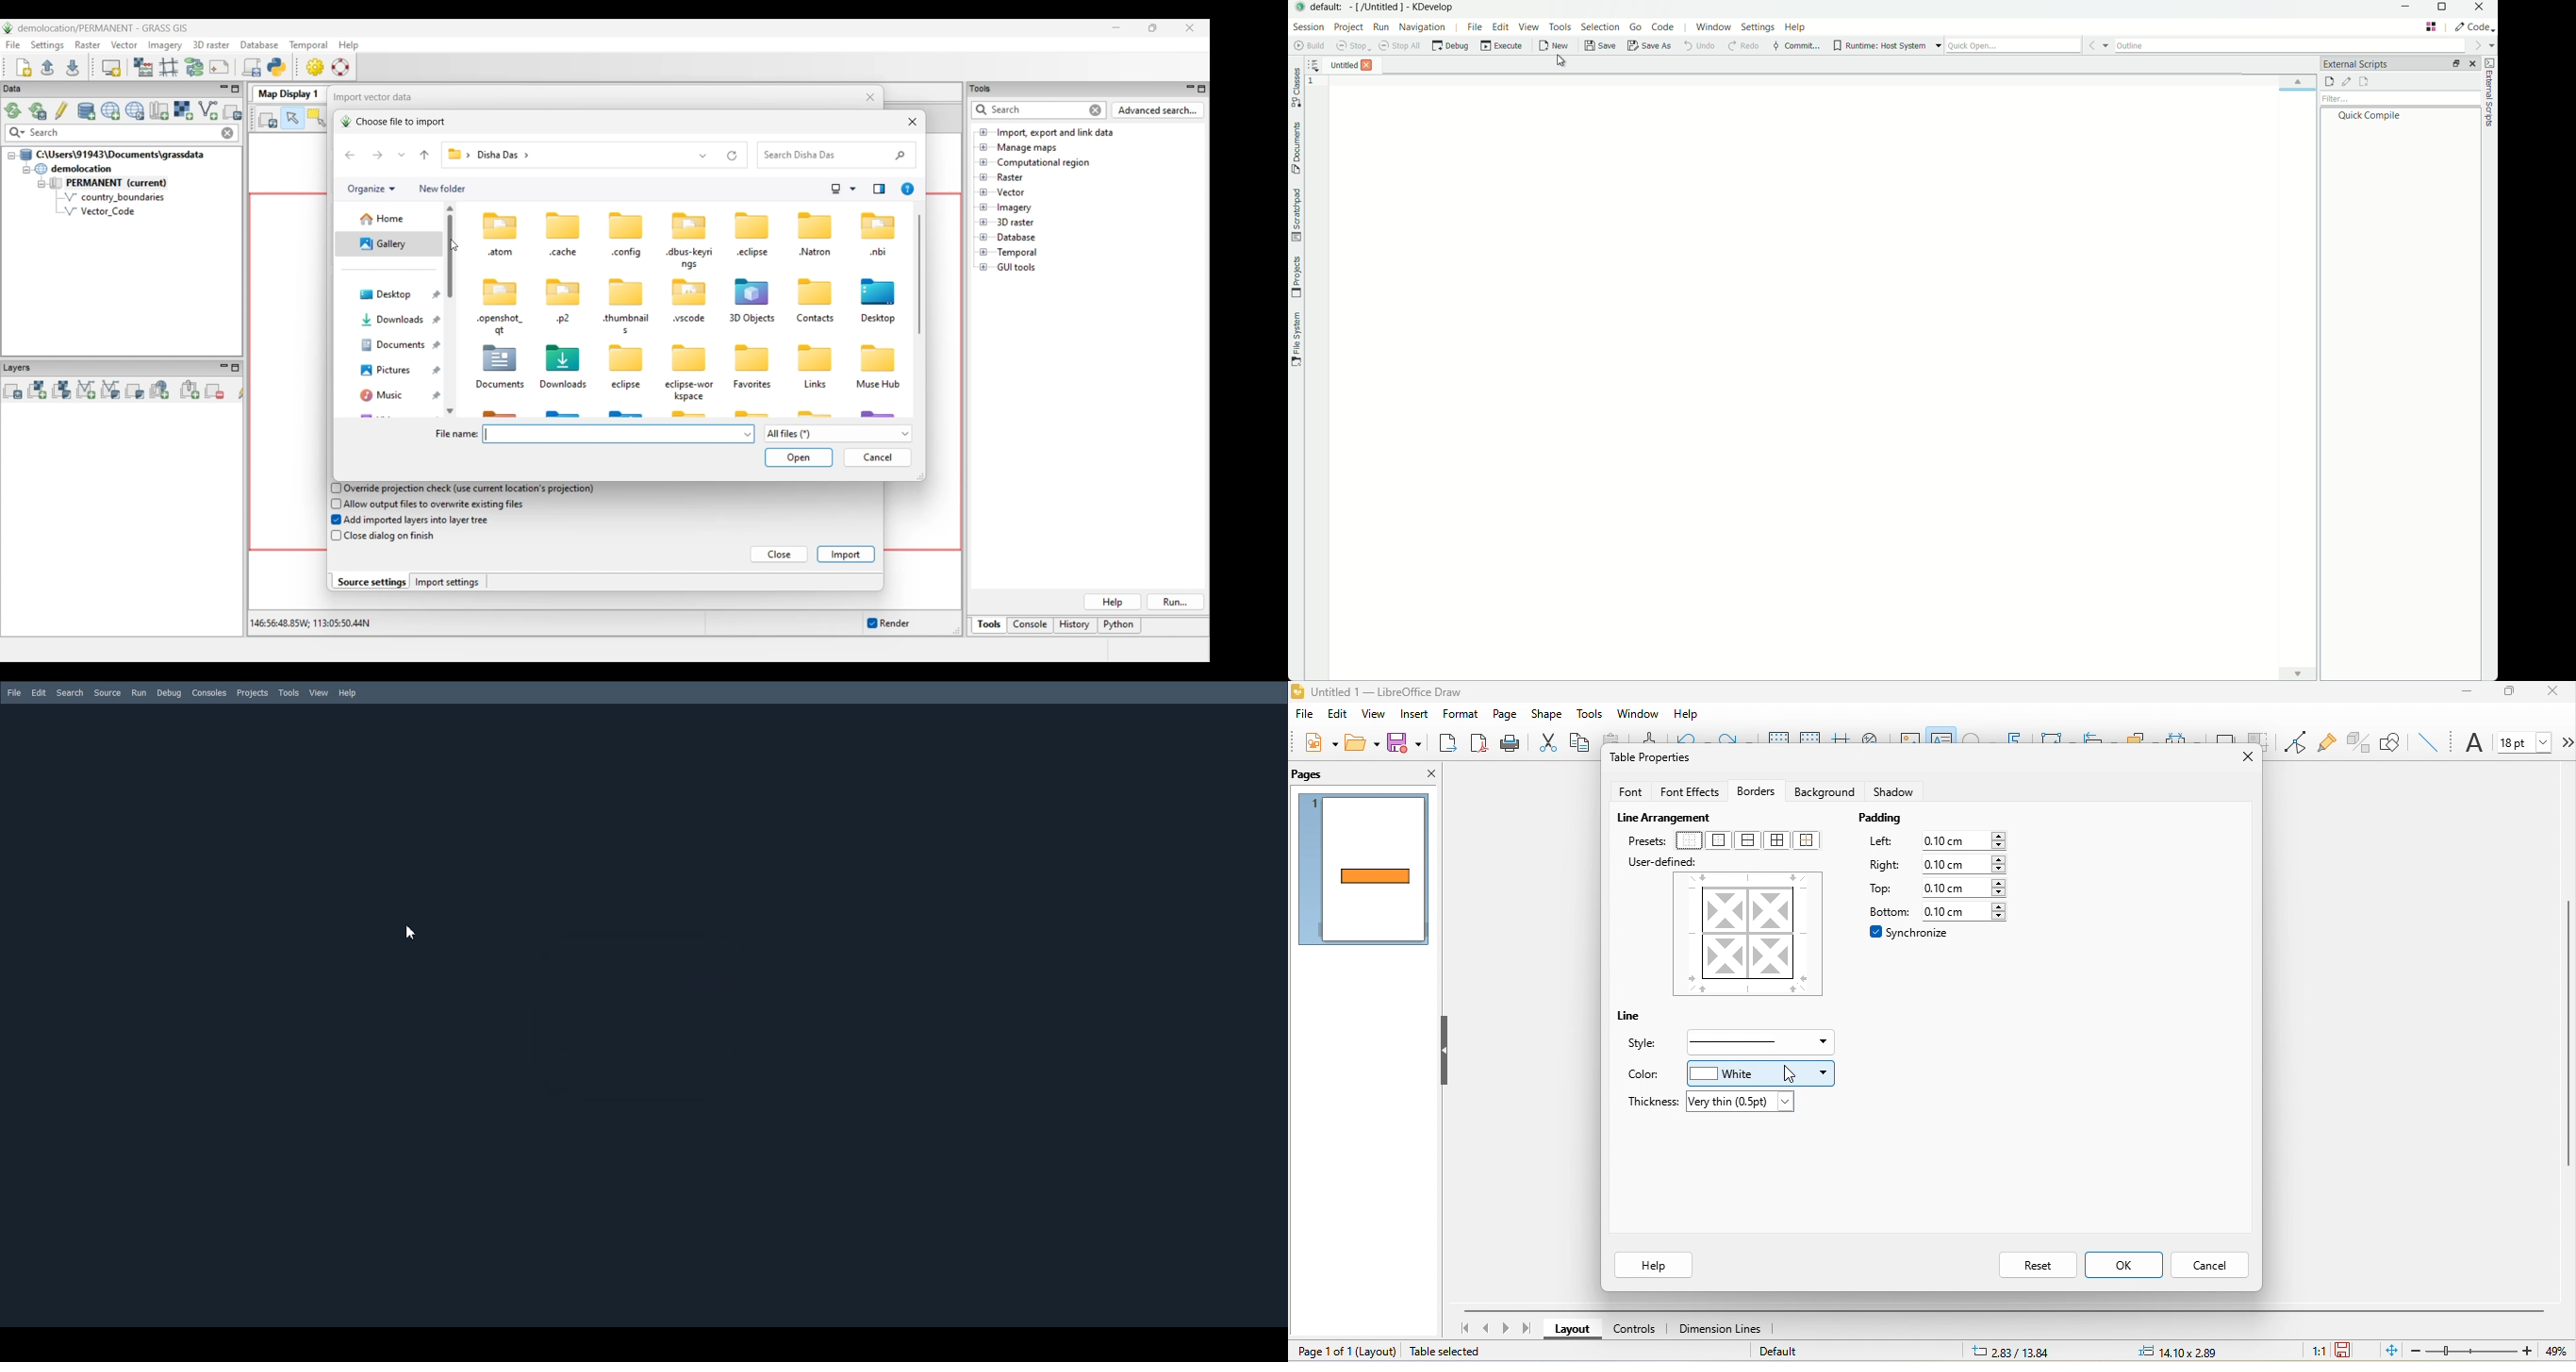 This screenshot has width=2576, height=1372. Describe the element at coordinates (1311, 774) in the screenshot. I see `pages` at that location.